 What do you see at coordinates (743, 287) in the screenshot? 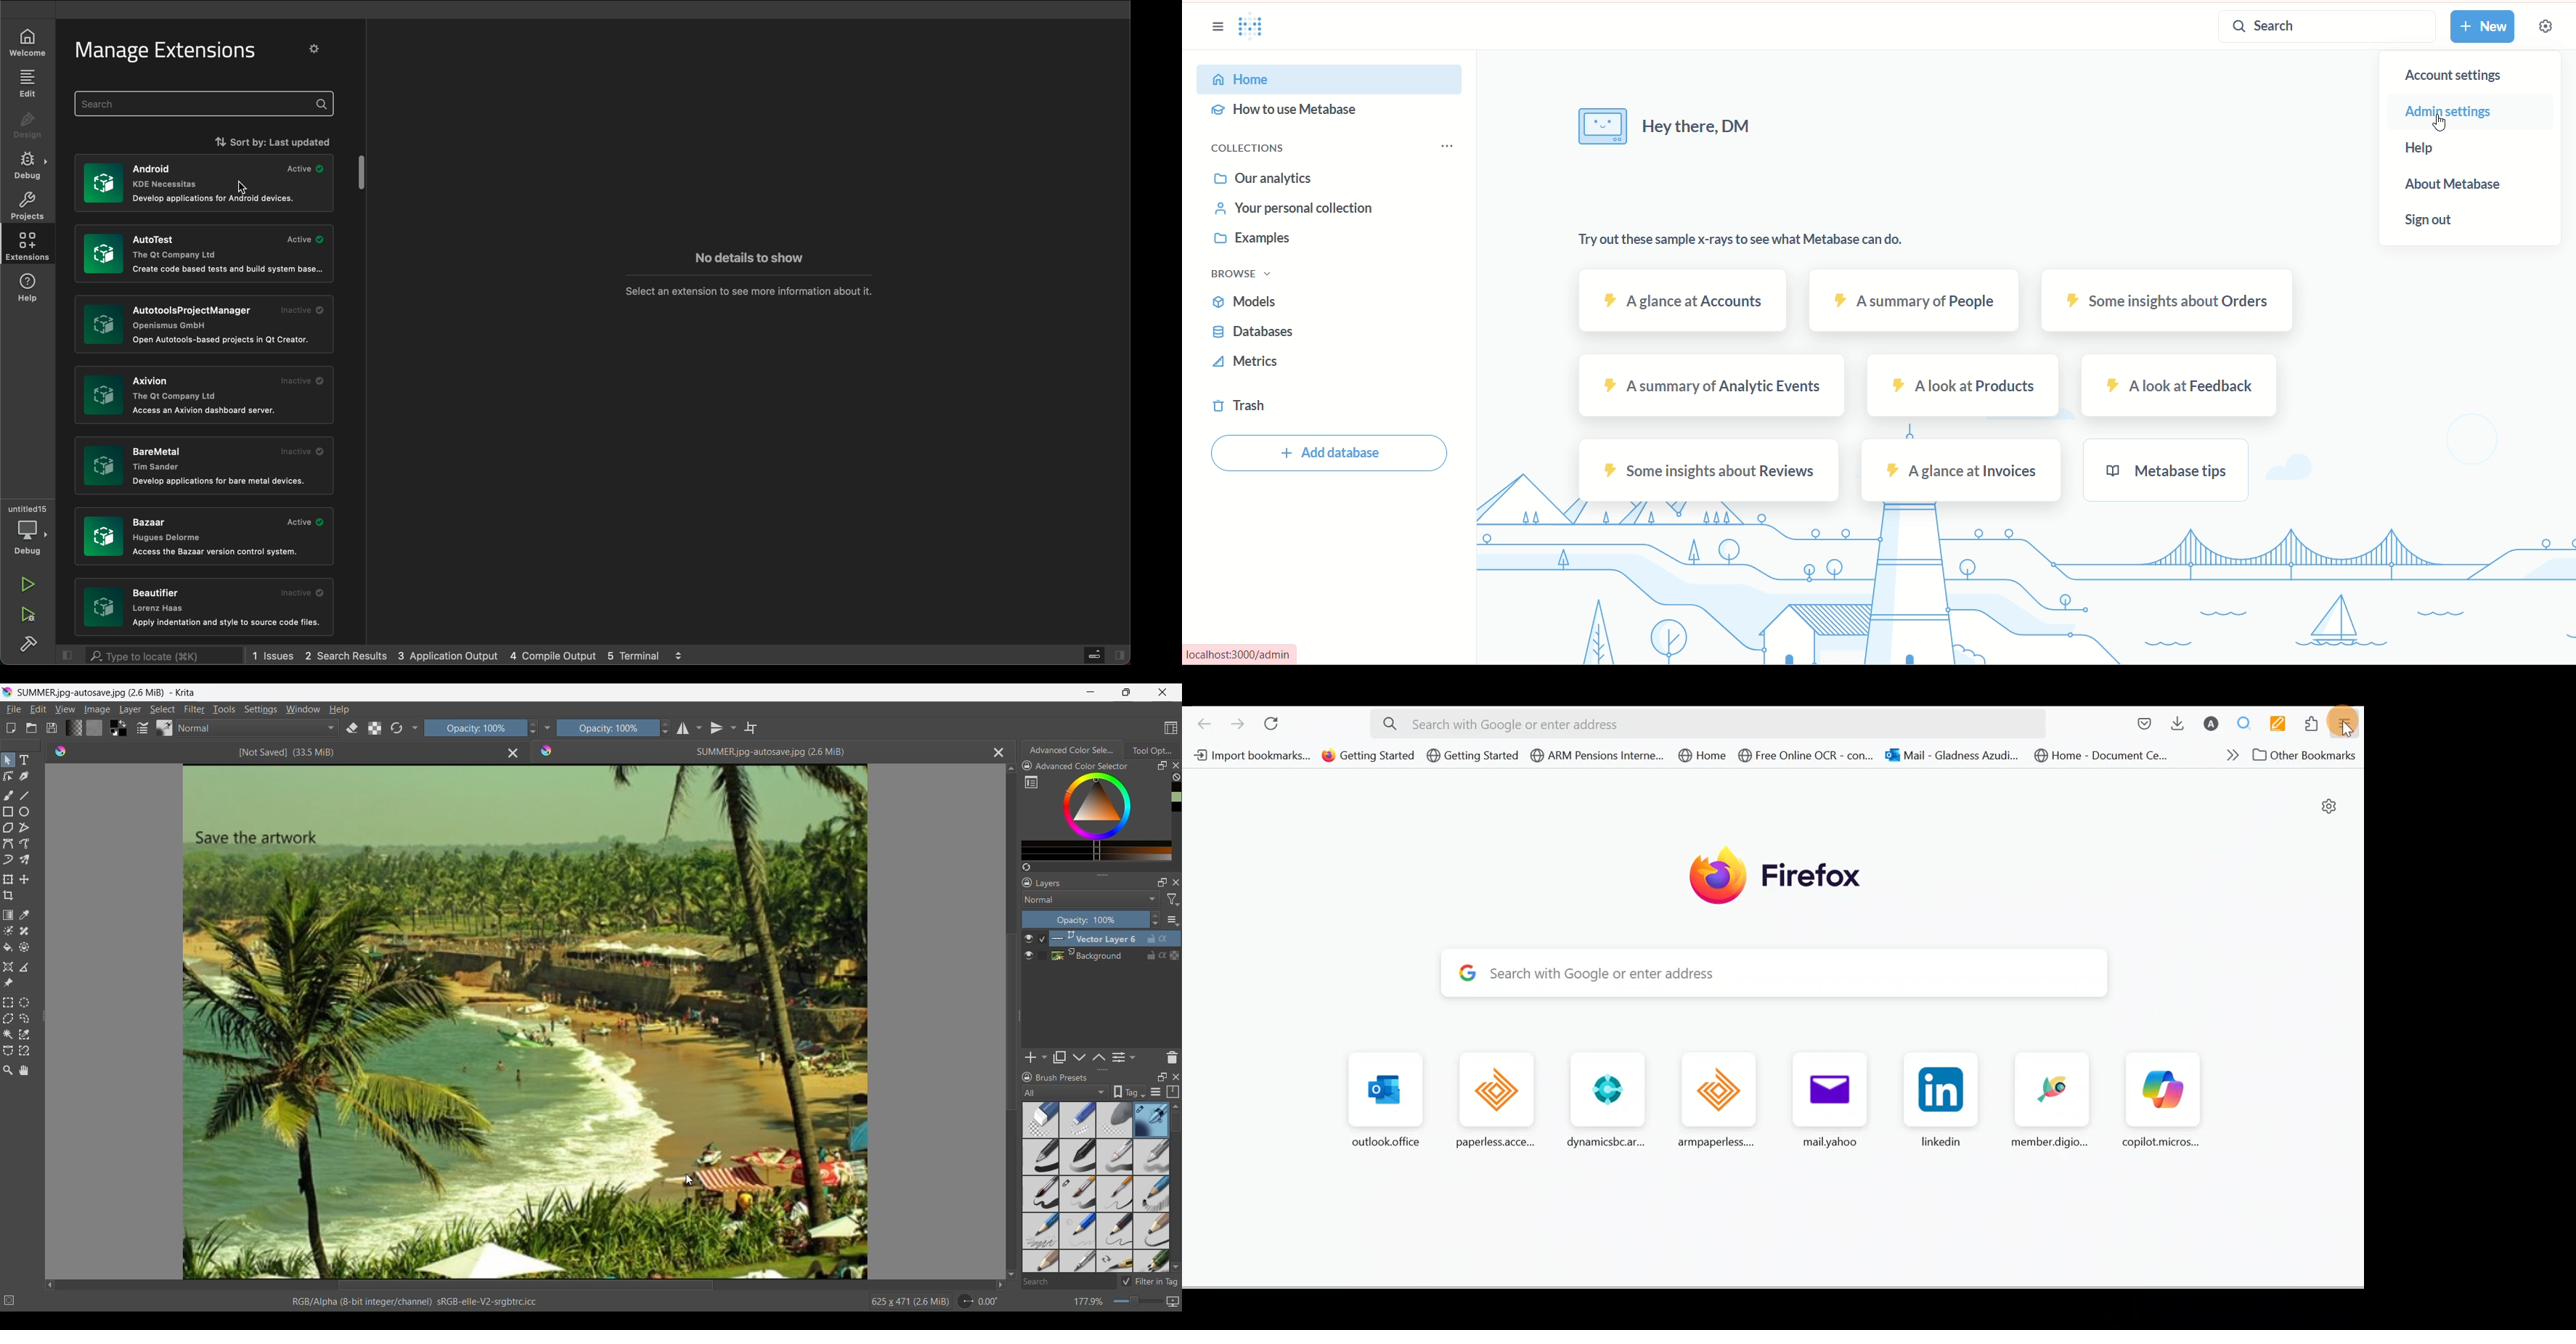
I see `no extension message` at bounding box center [743, 287].